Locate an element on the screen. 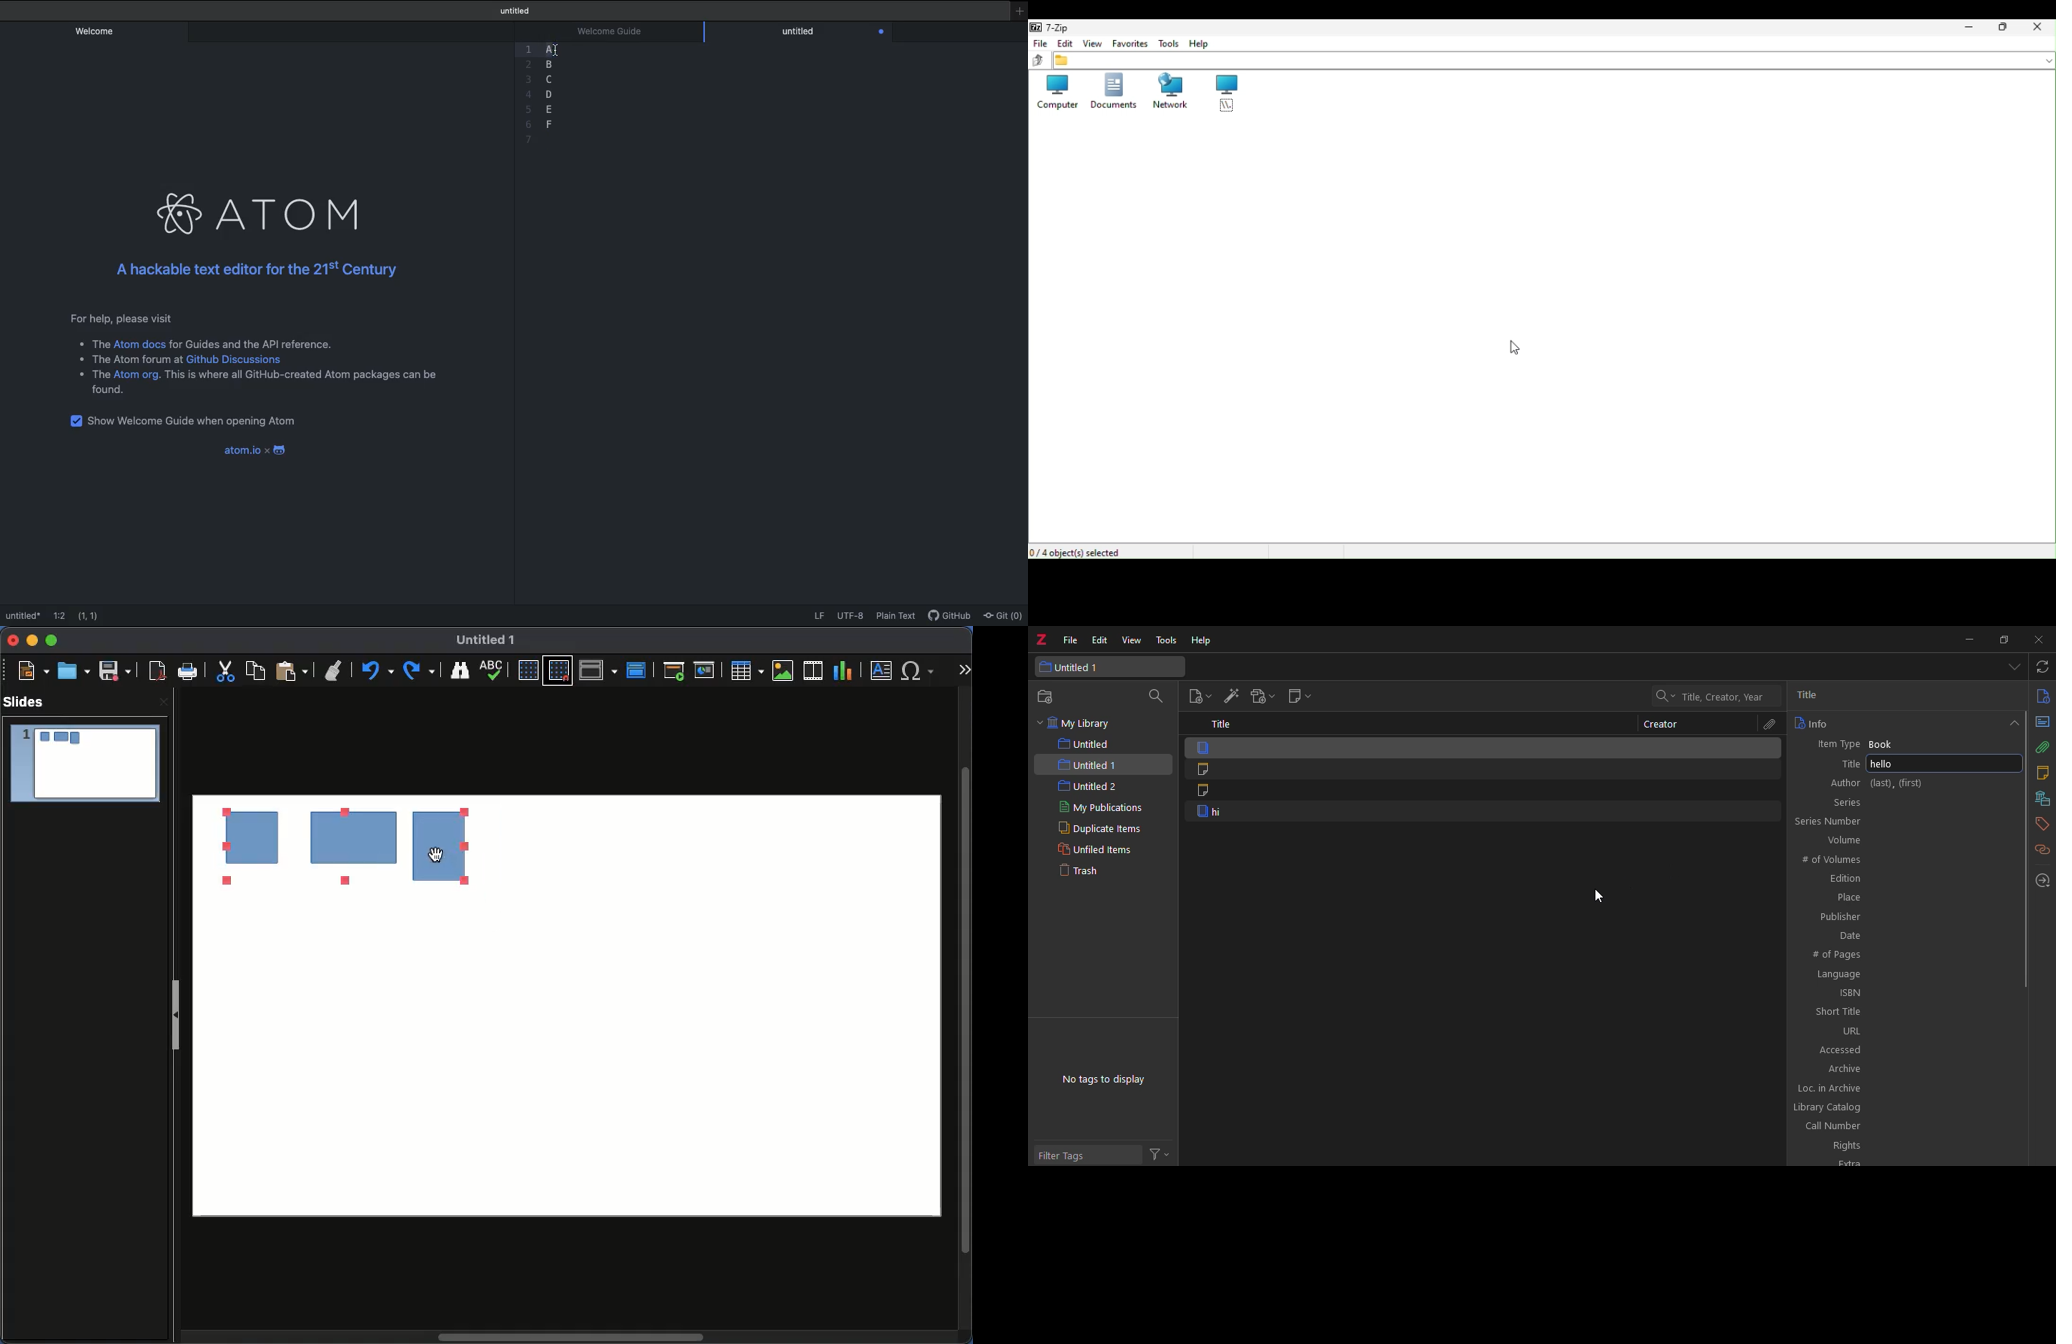  related is located at coordinates (2042, 850).